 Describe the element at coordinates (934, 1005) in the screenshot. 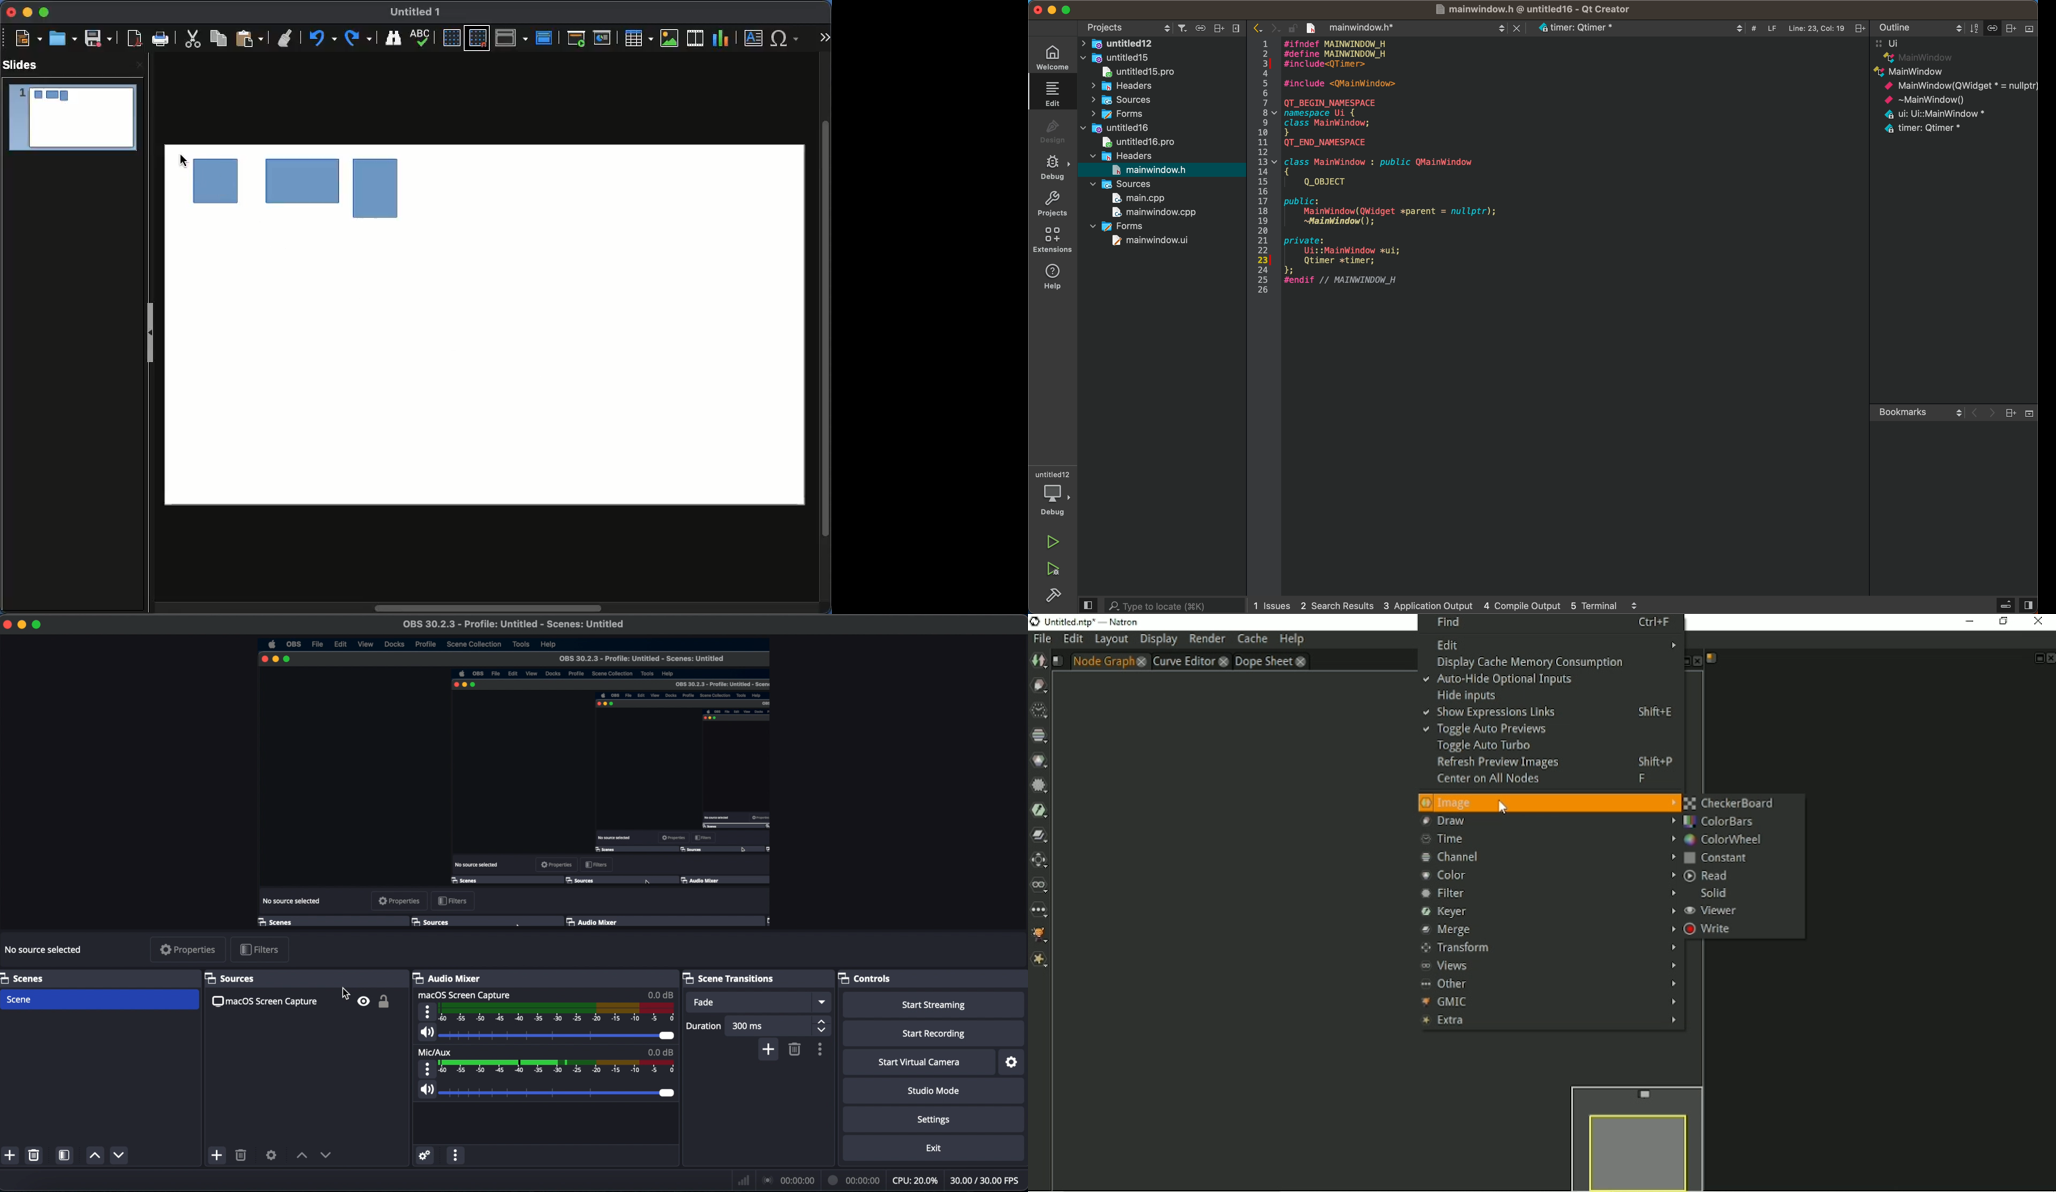

I see `start streaming` at that location.